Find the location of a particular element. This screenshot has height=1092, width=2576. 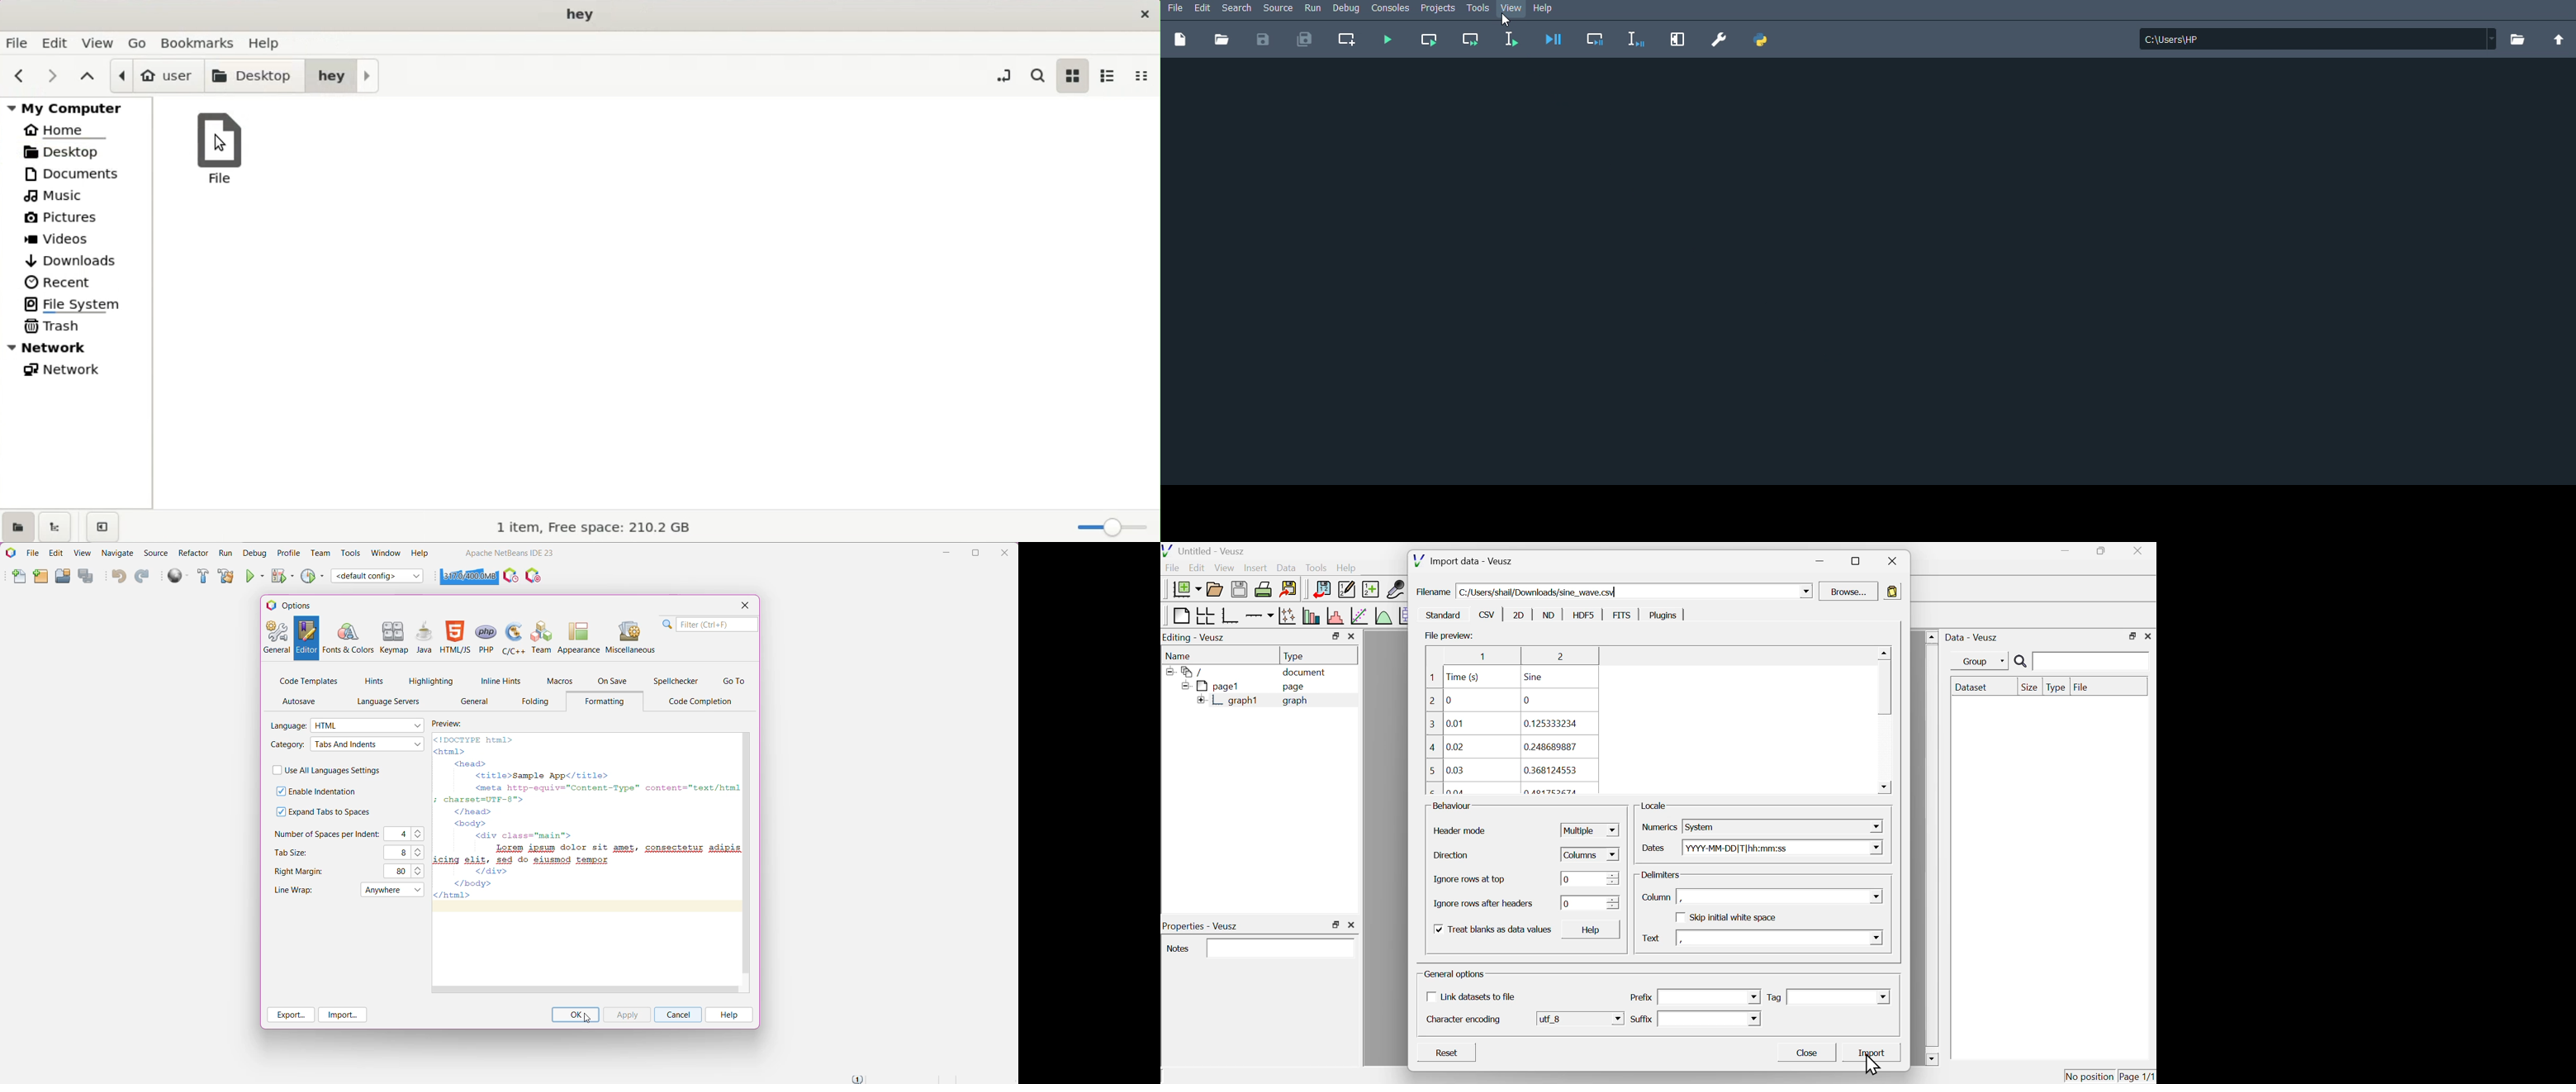

New Project is located at coordinates (40, 577).